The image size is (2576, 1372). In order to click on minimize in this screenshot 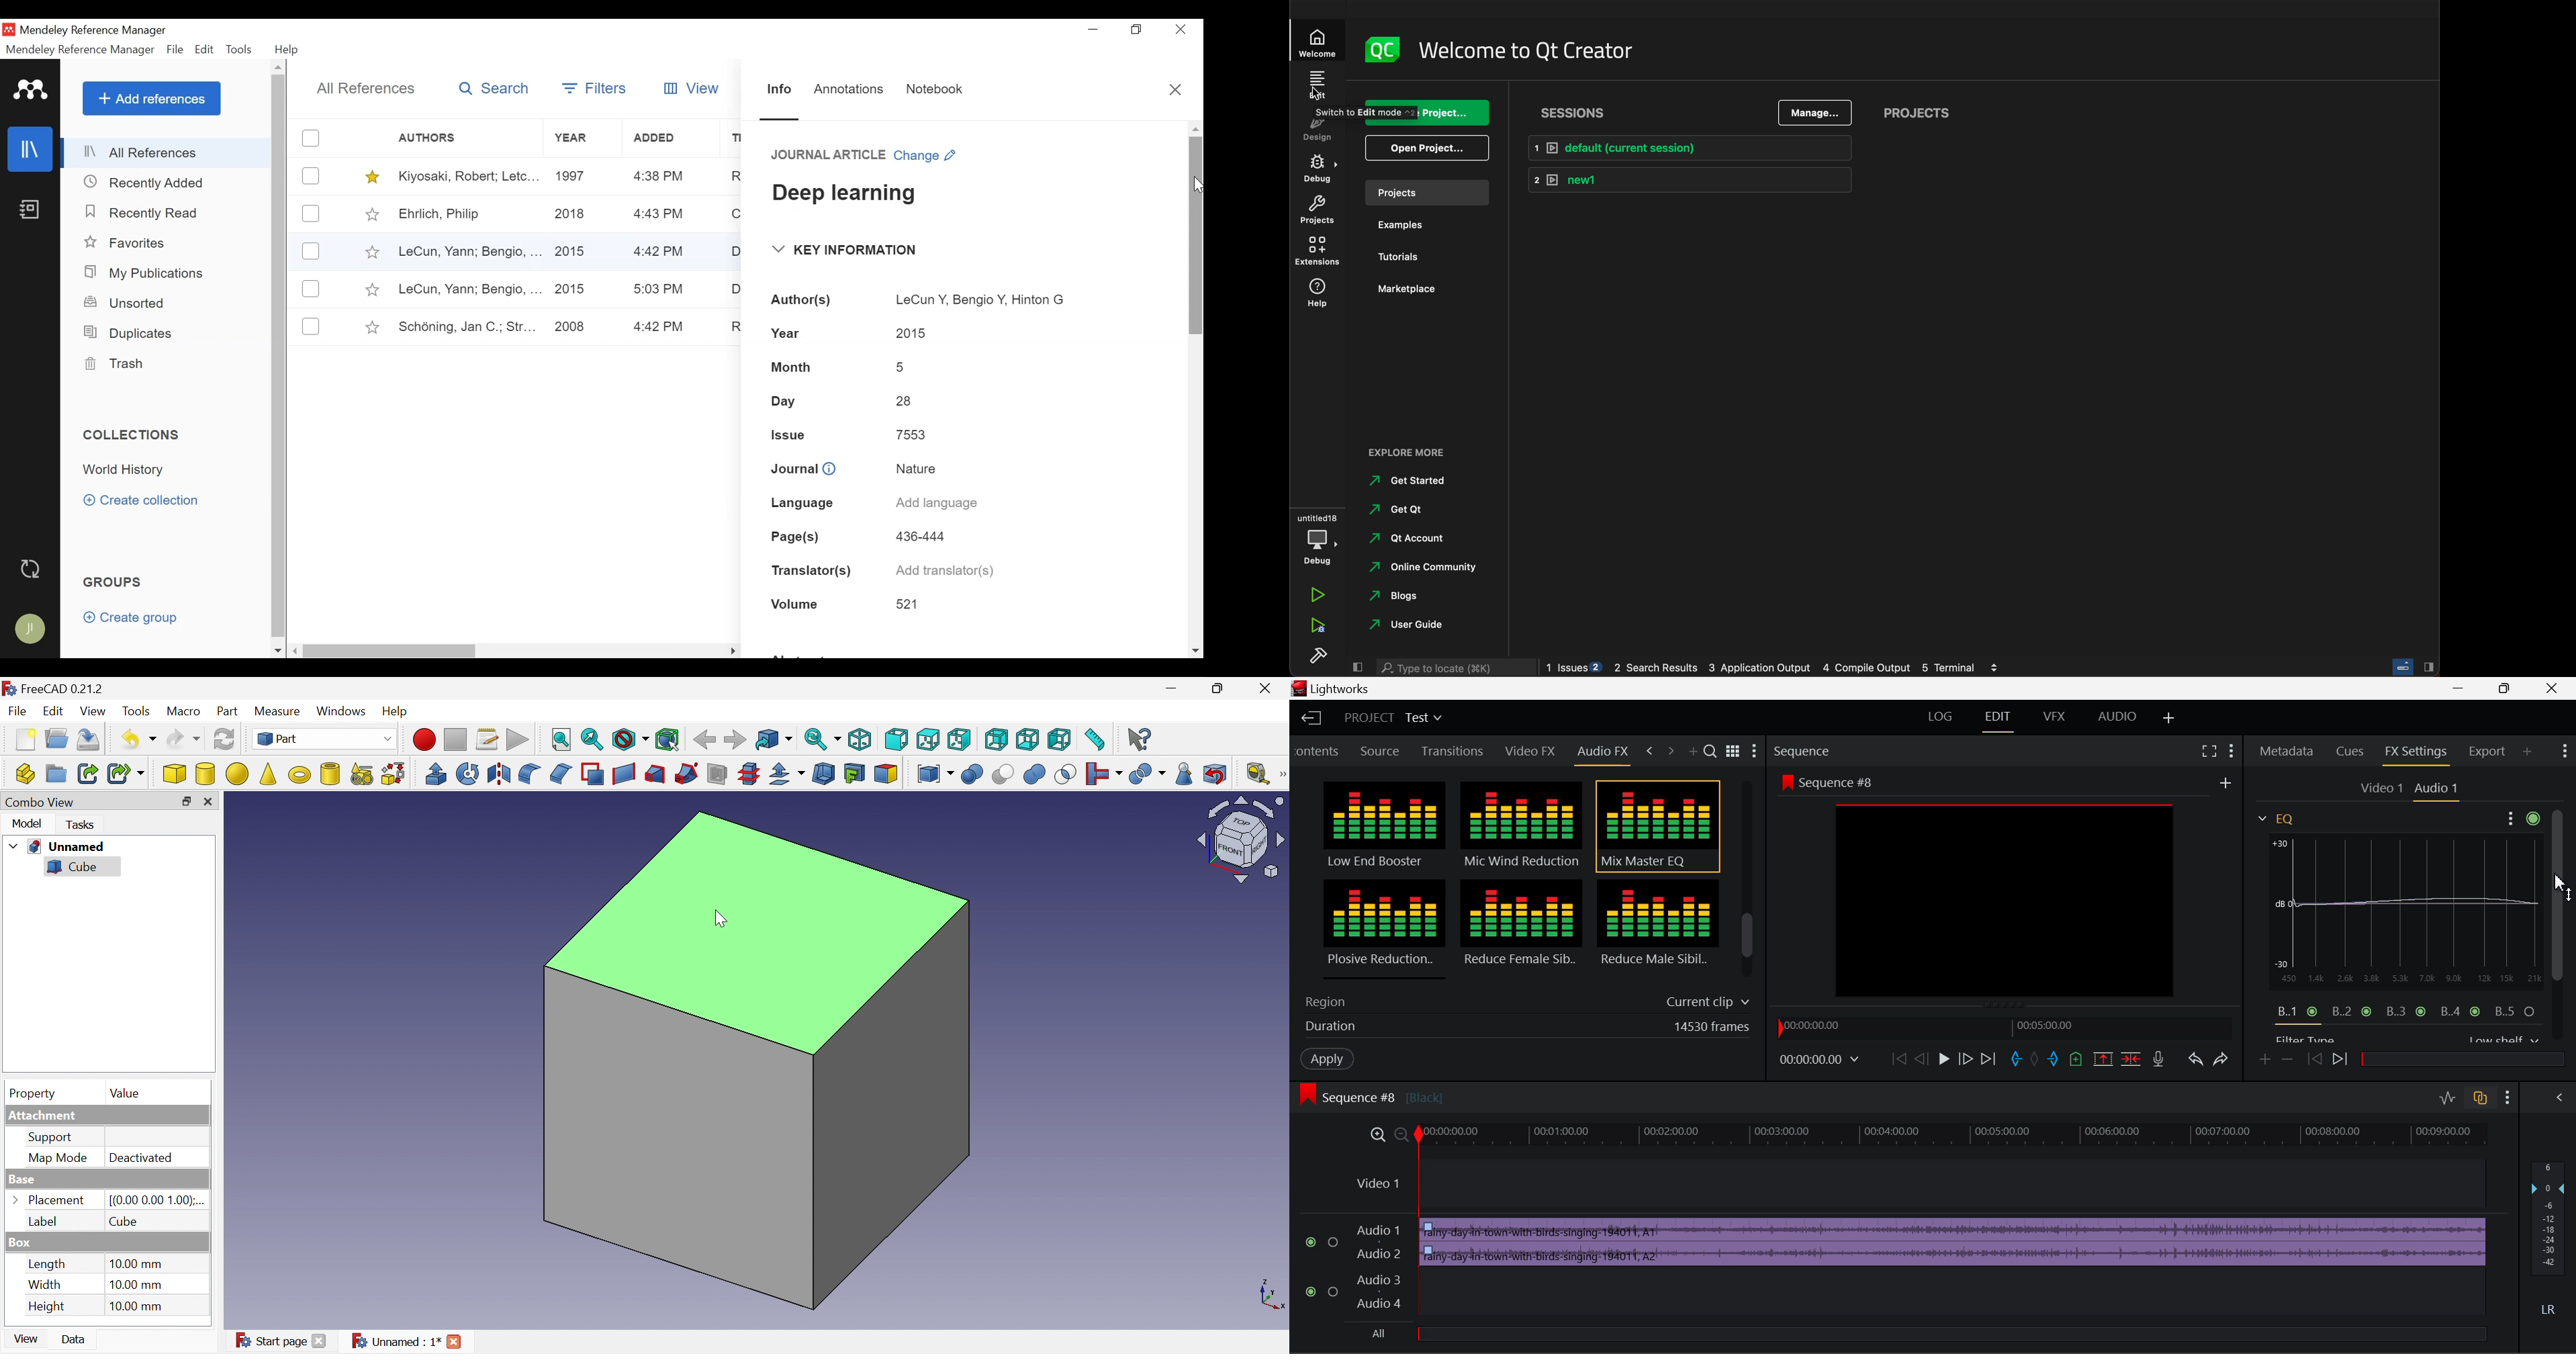, I will do `click(1094, 29)`.